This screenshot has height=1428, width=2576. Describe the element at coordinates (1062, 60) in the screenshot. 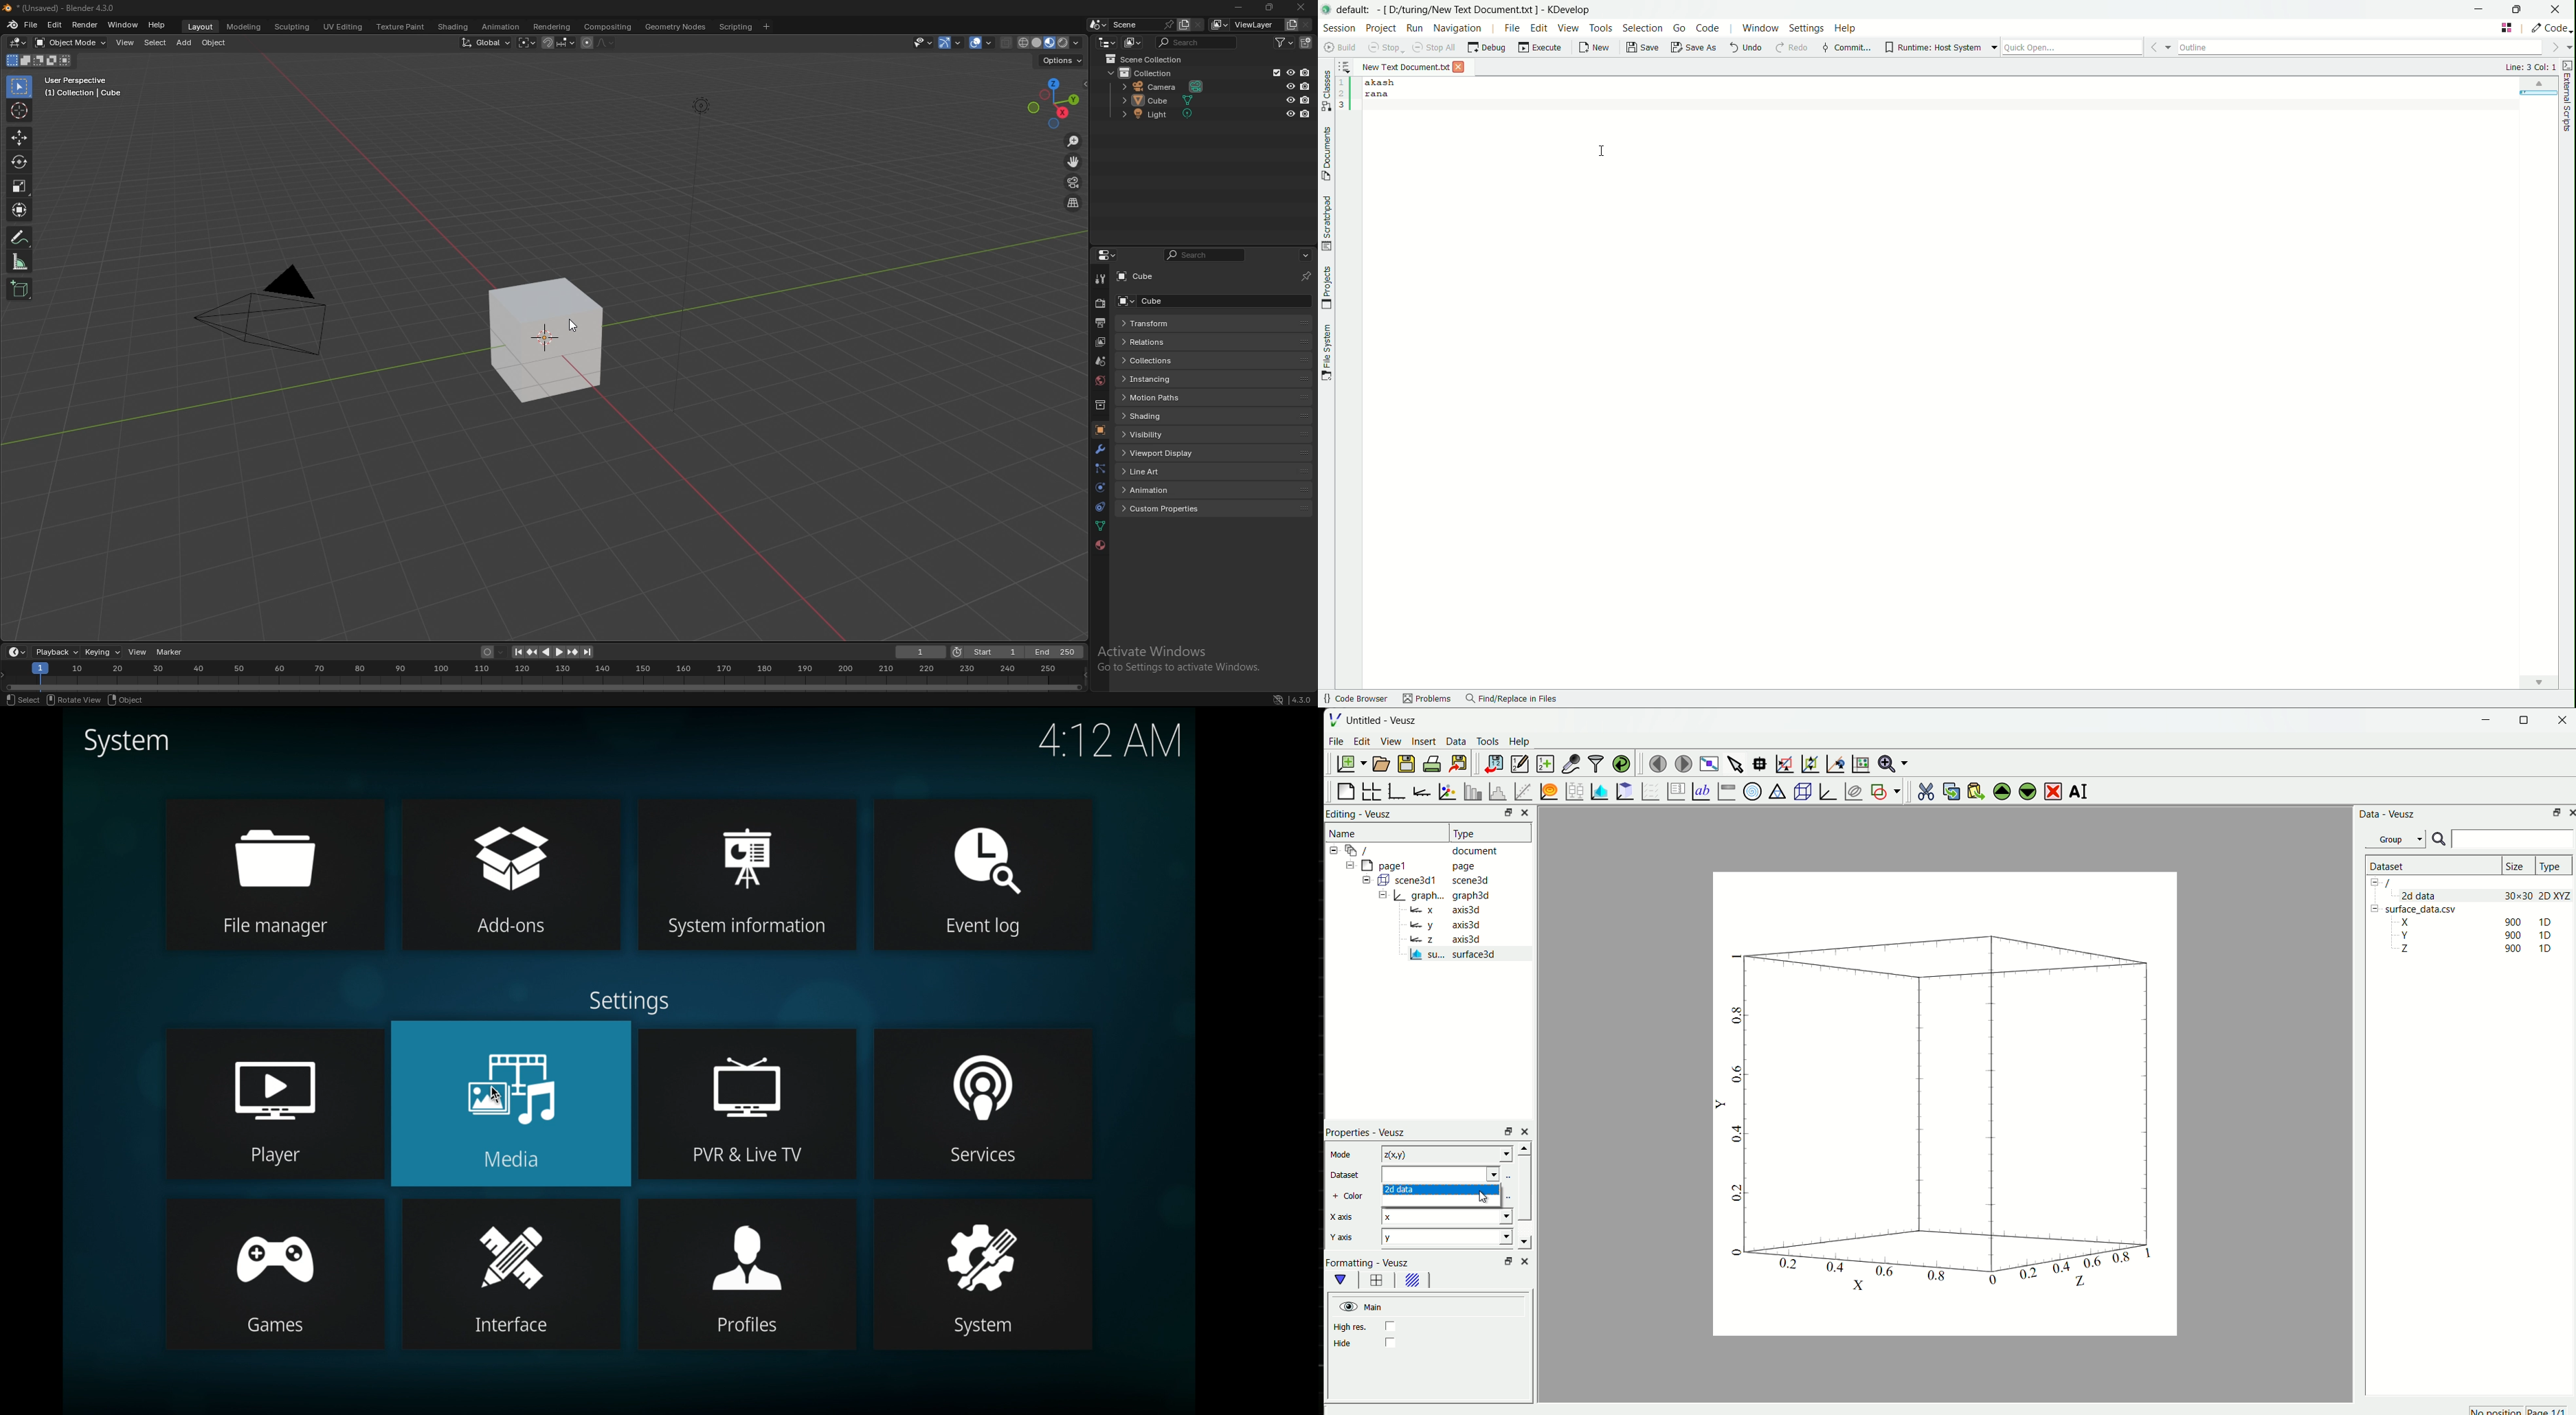

I see `options` at that location.